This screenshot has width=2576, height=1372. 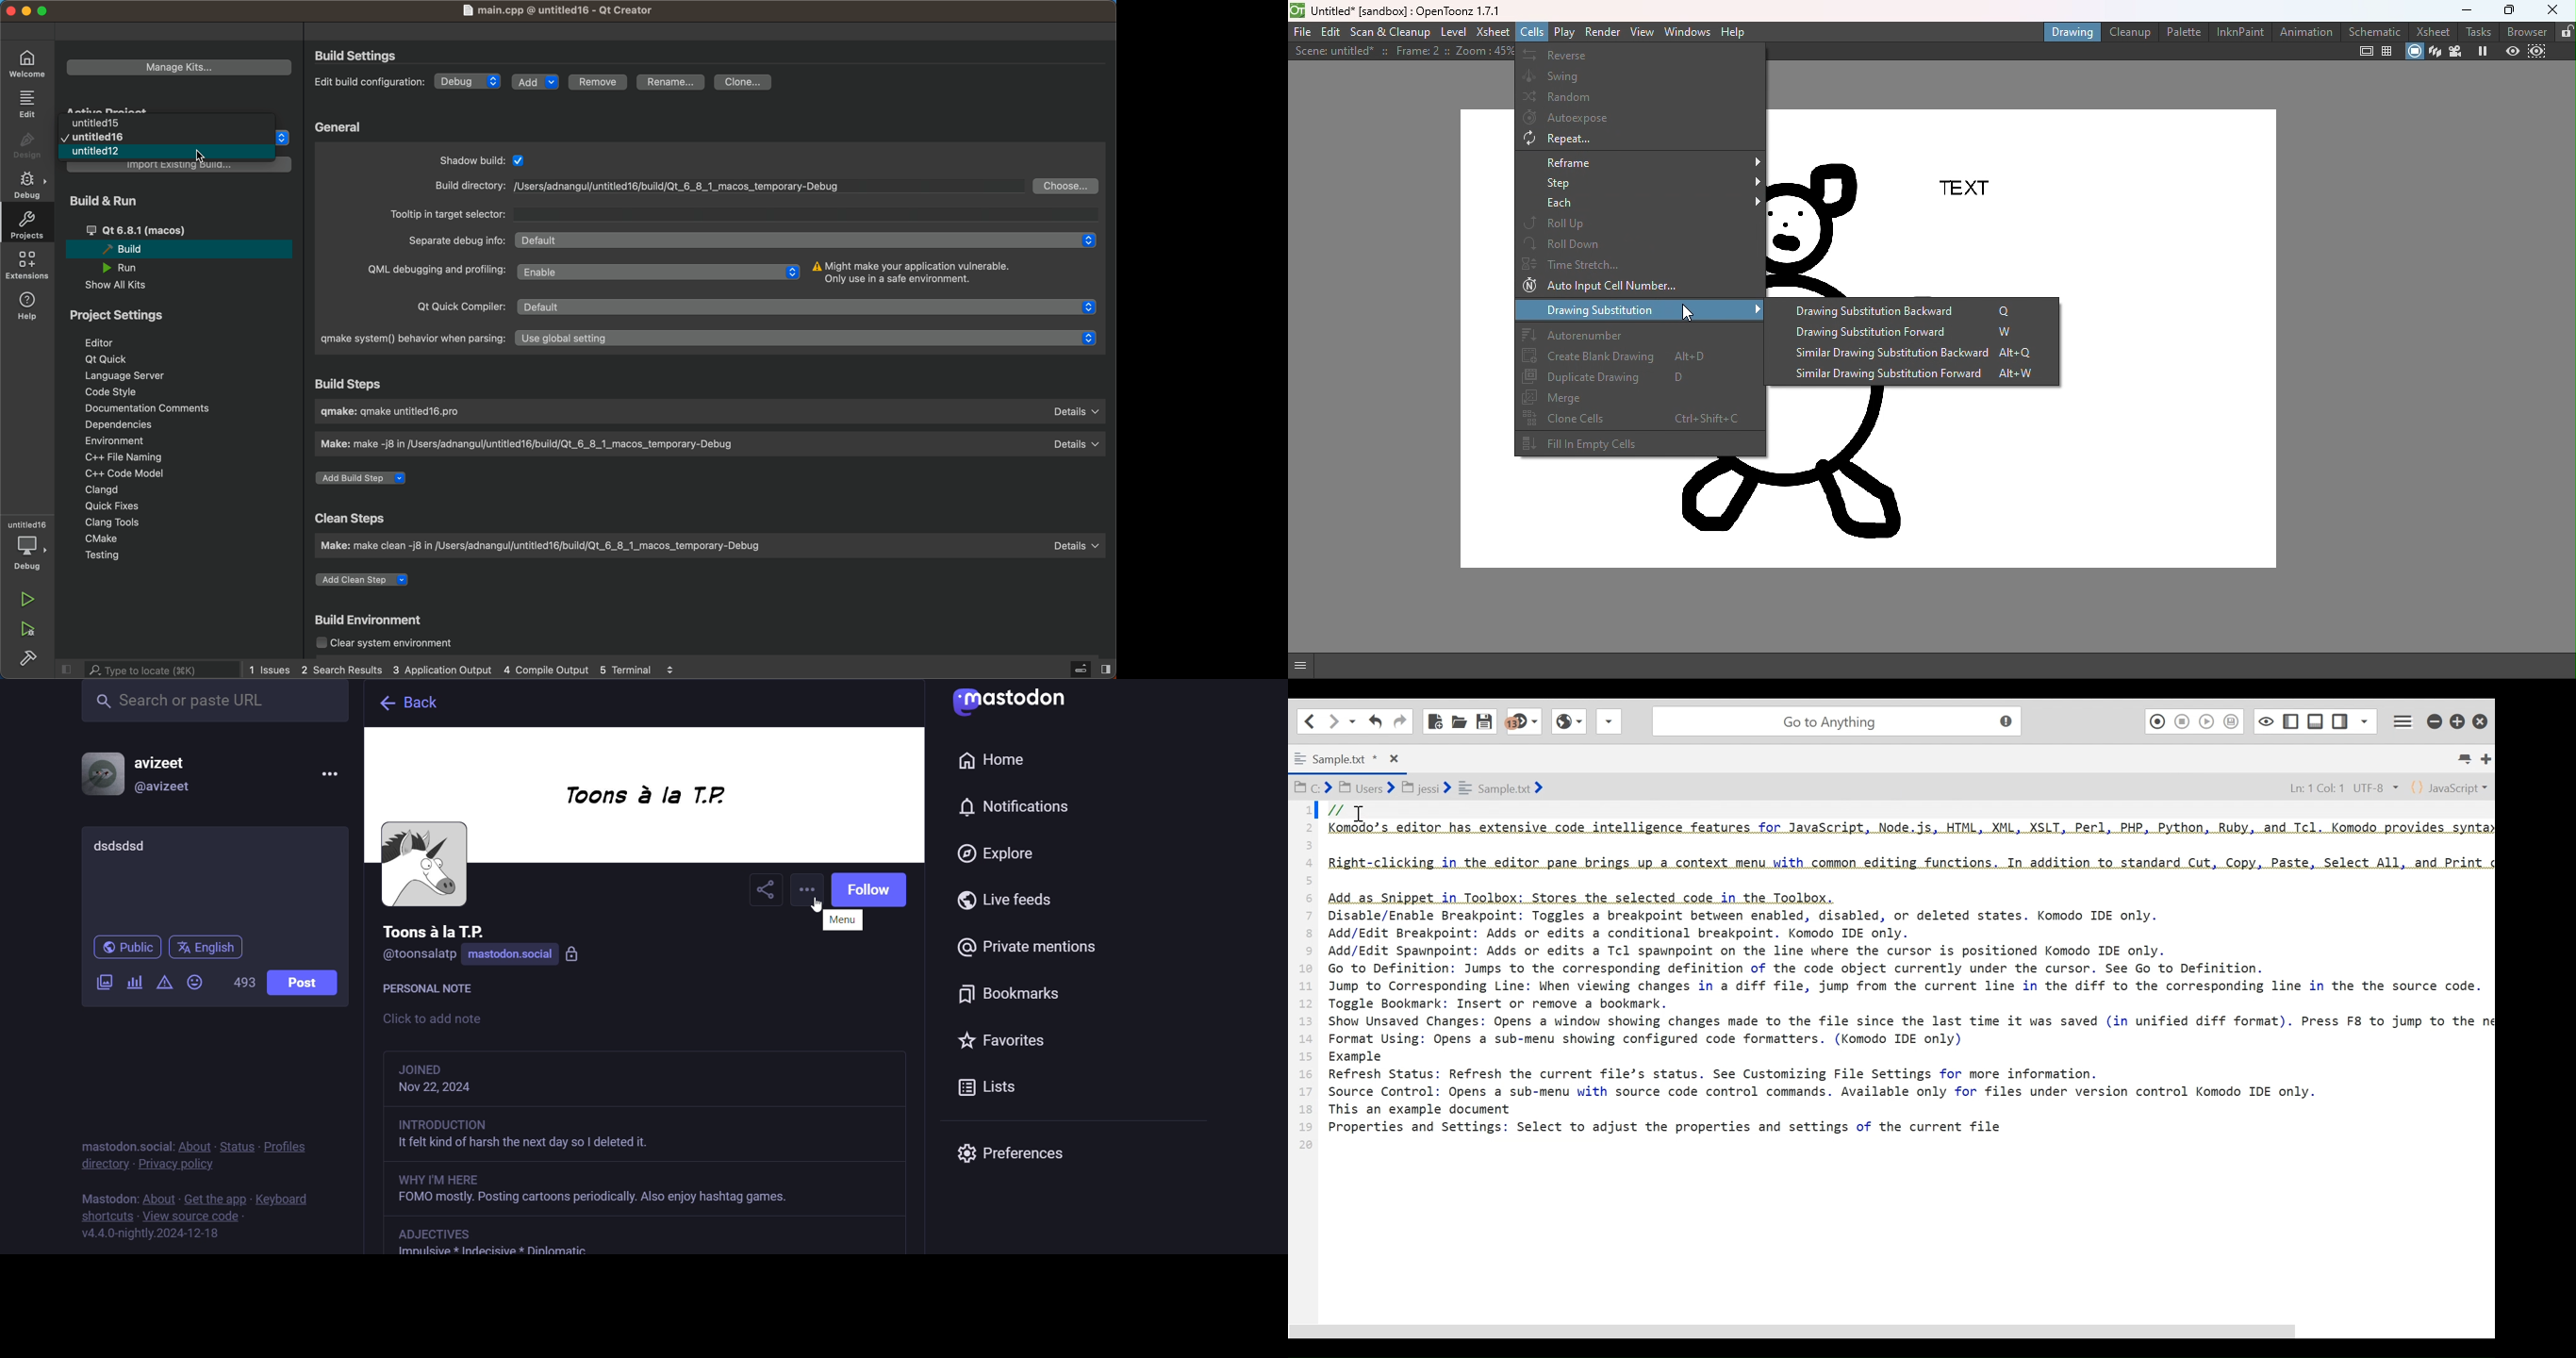 I want to click on debugger, so click(x=29, y=546).